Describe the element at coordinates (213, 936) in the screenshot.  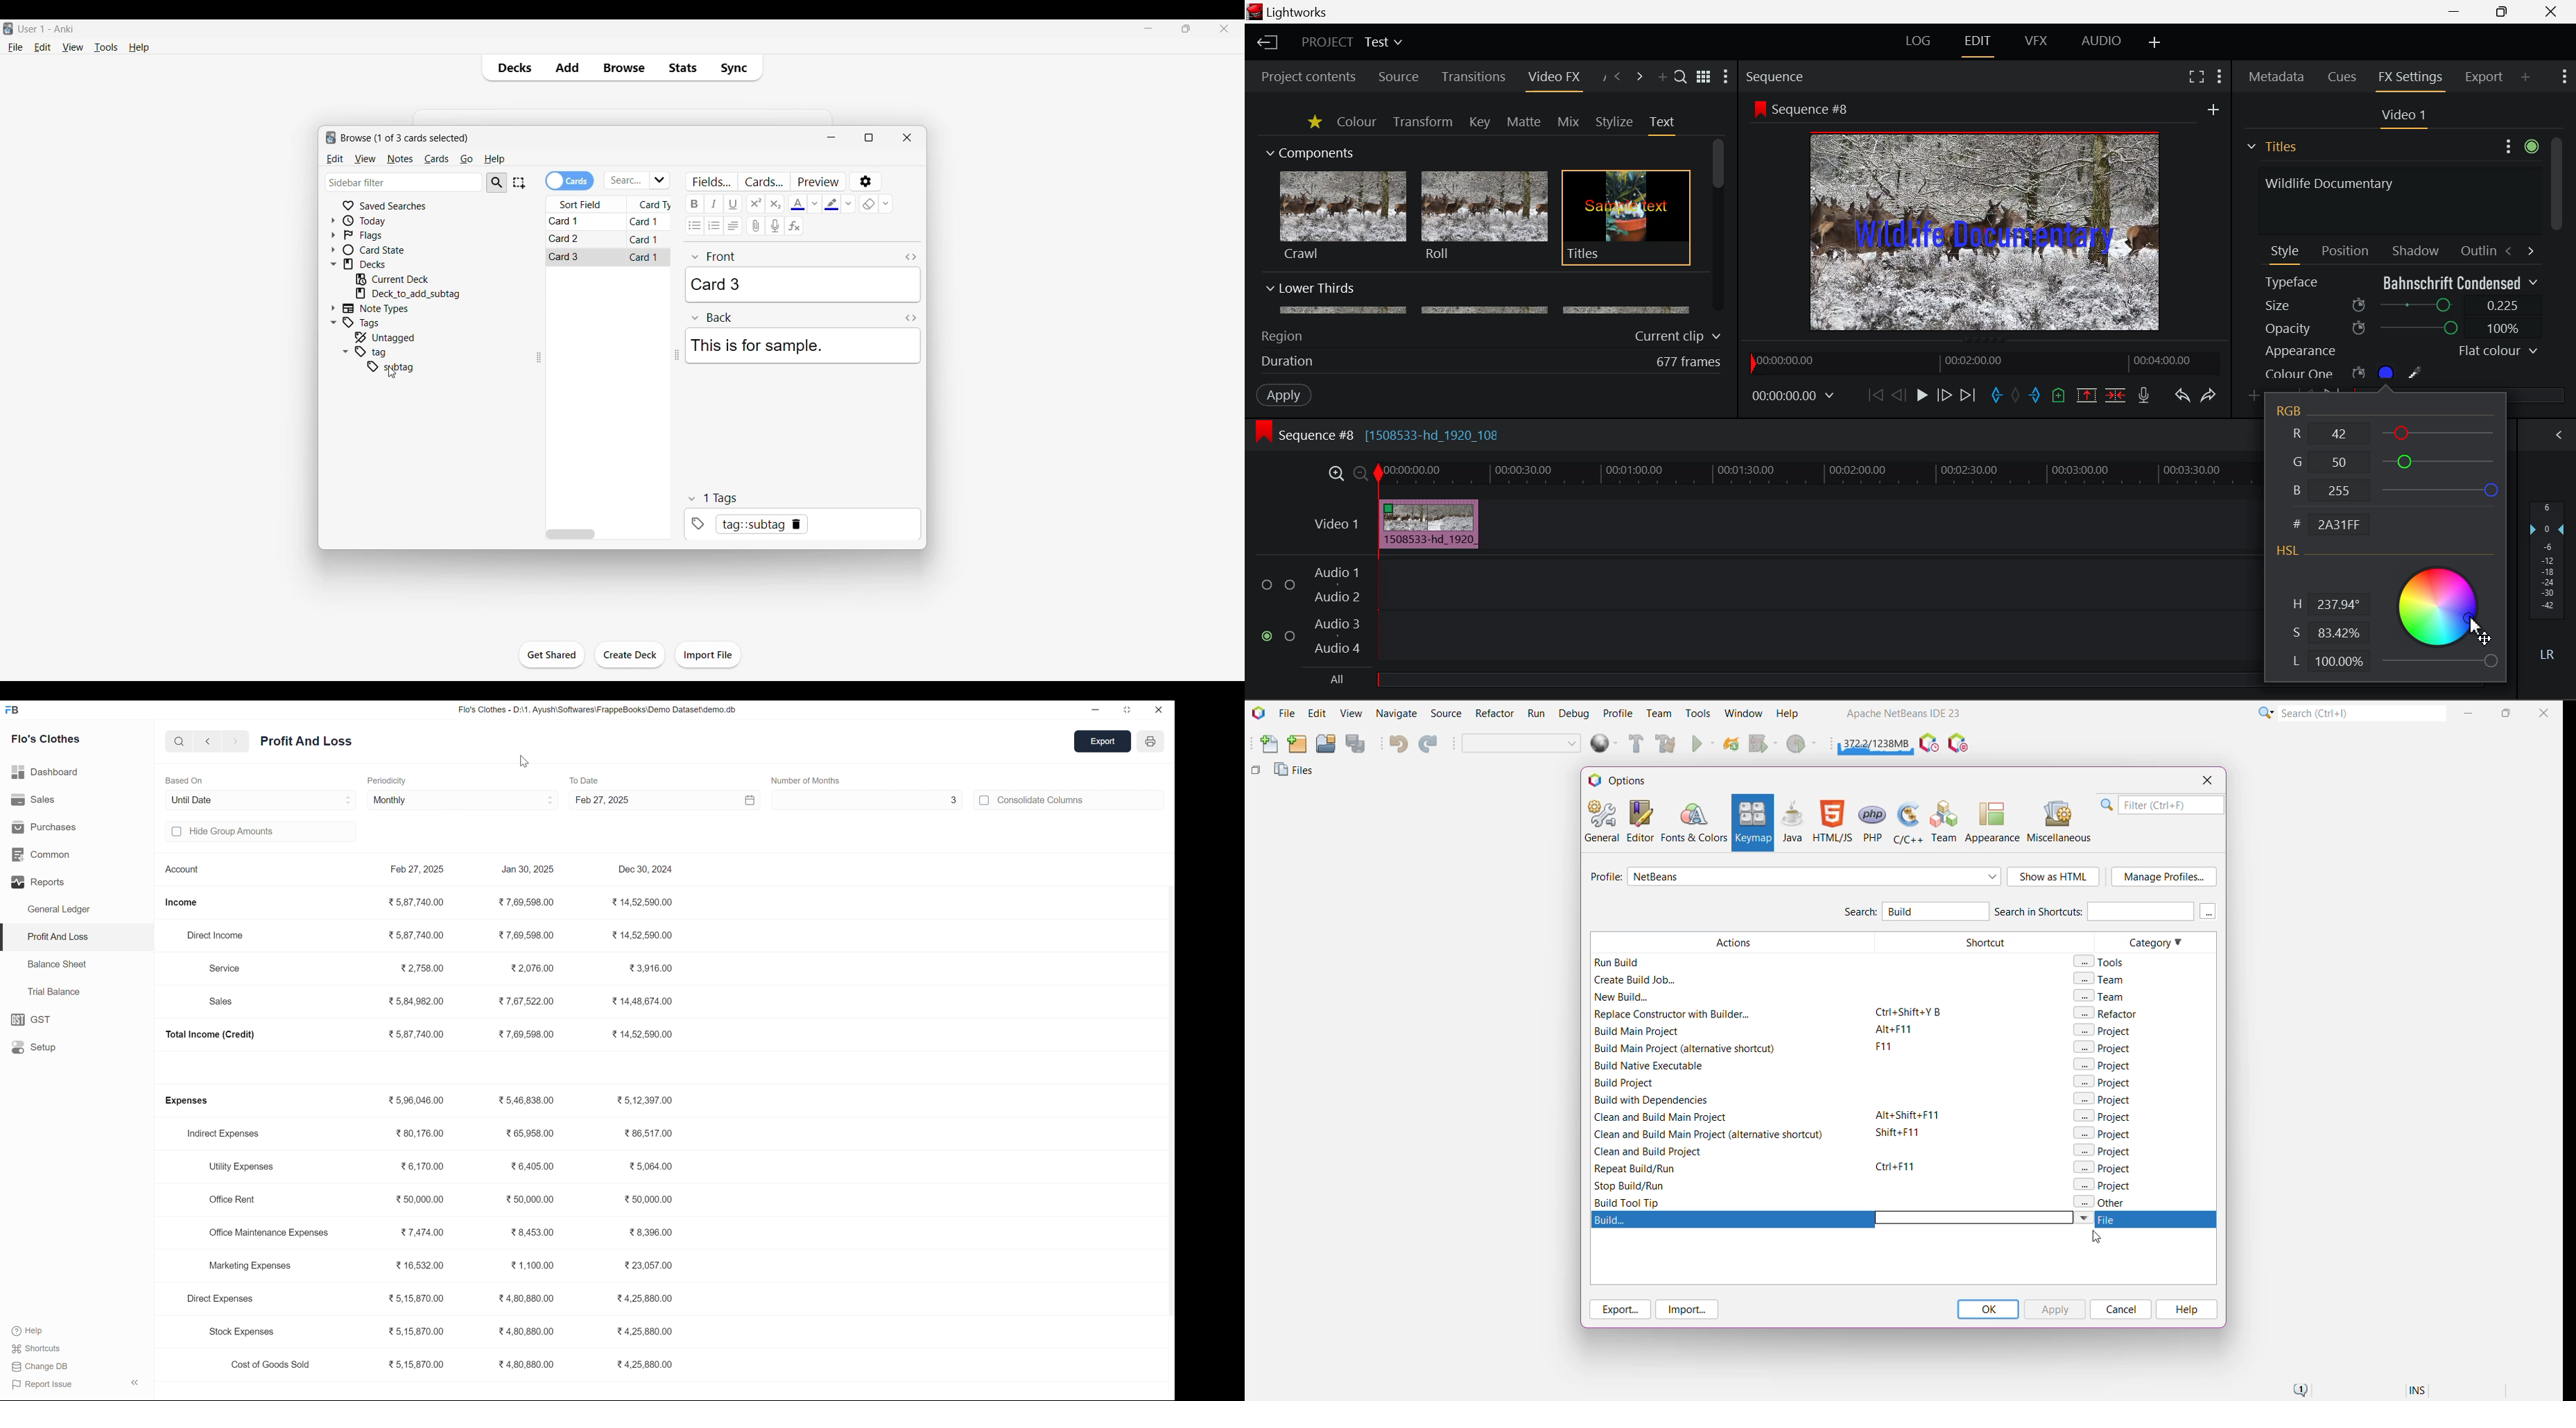
I see `Direct Income` at that location.